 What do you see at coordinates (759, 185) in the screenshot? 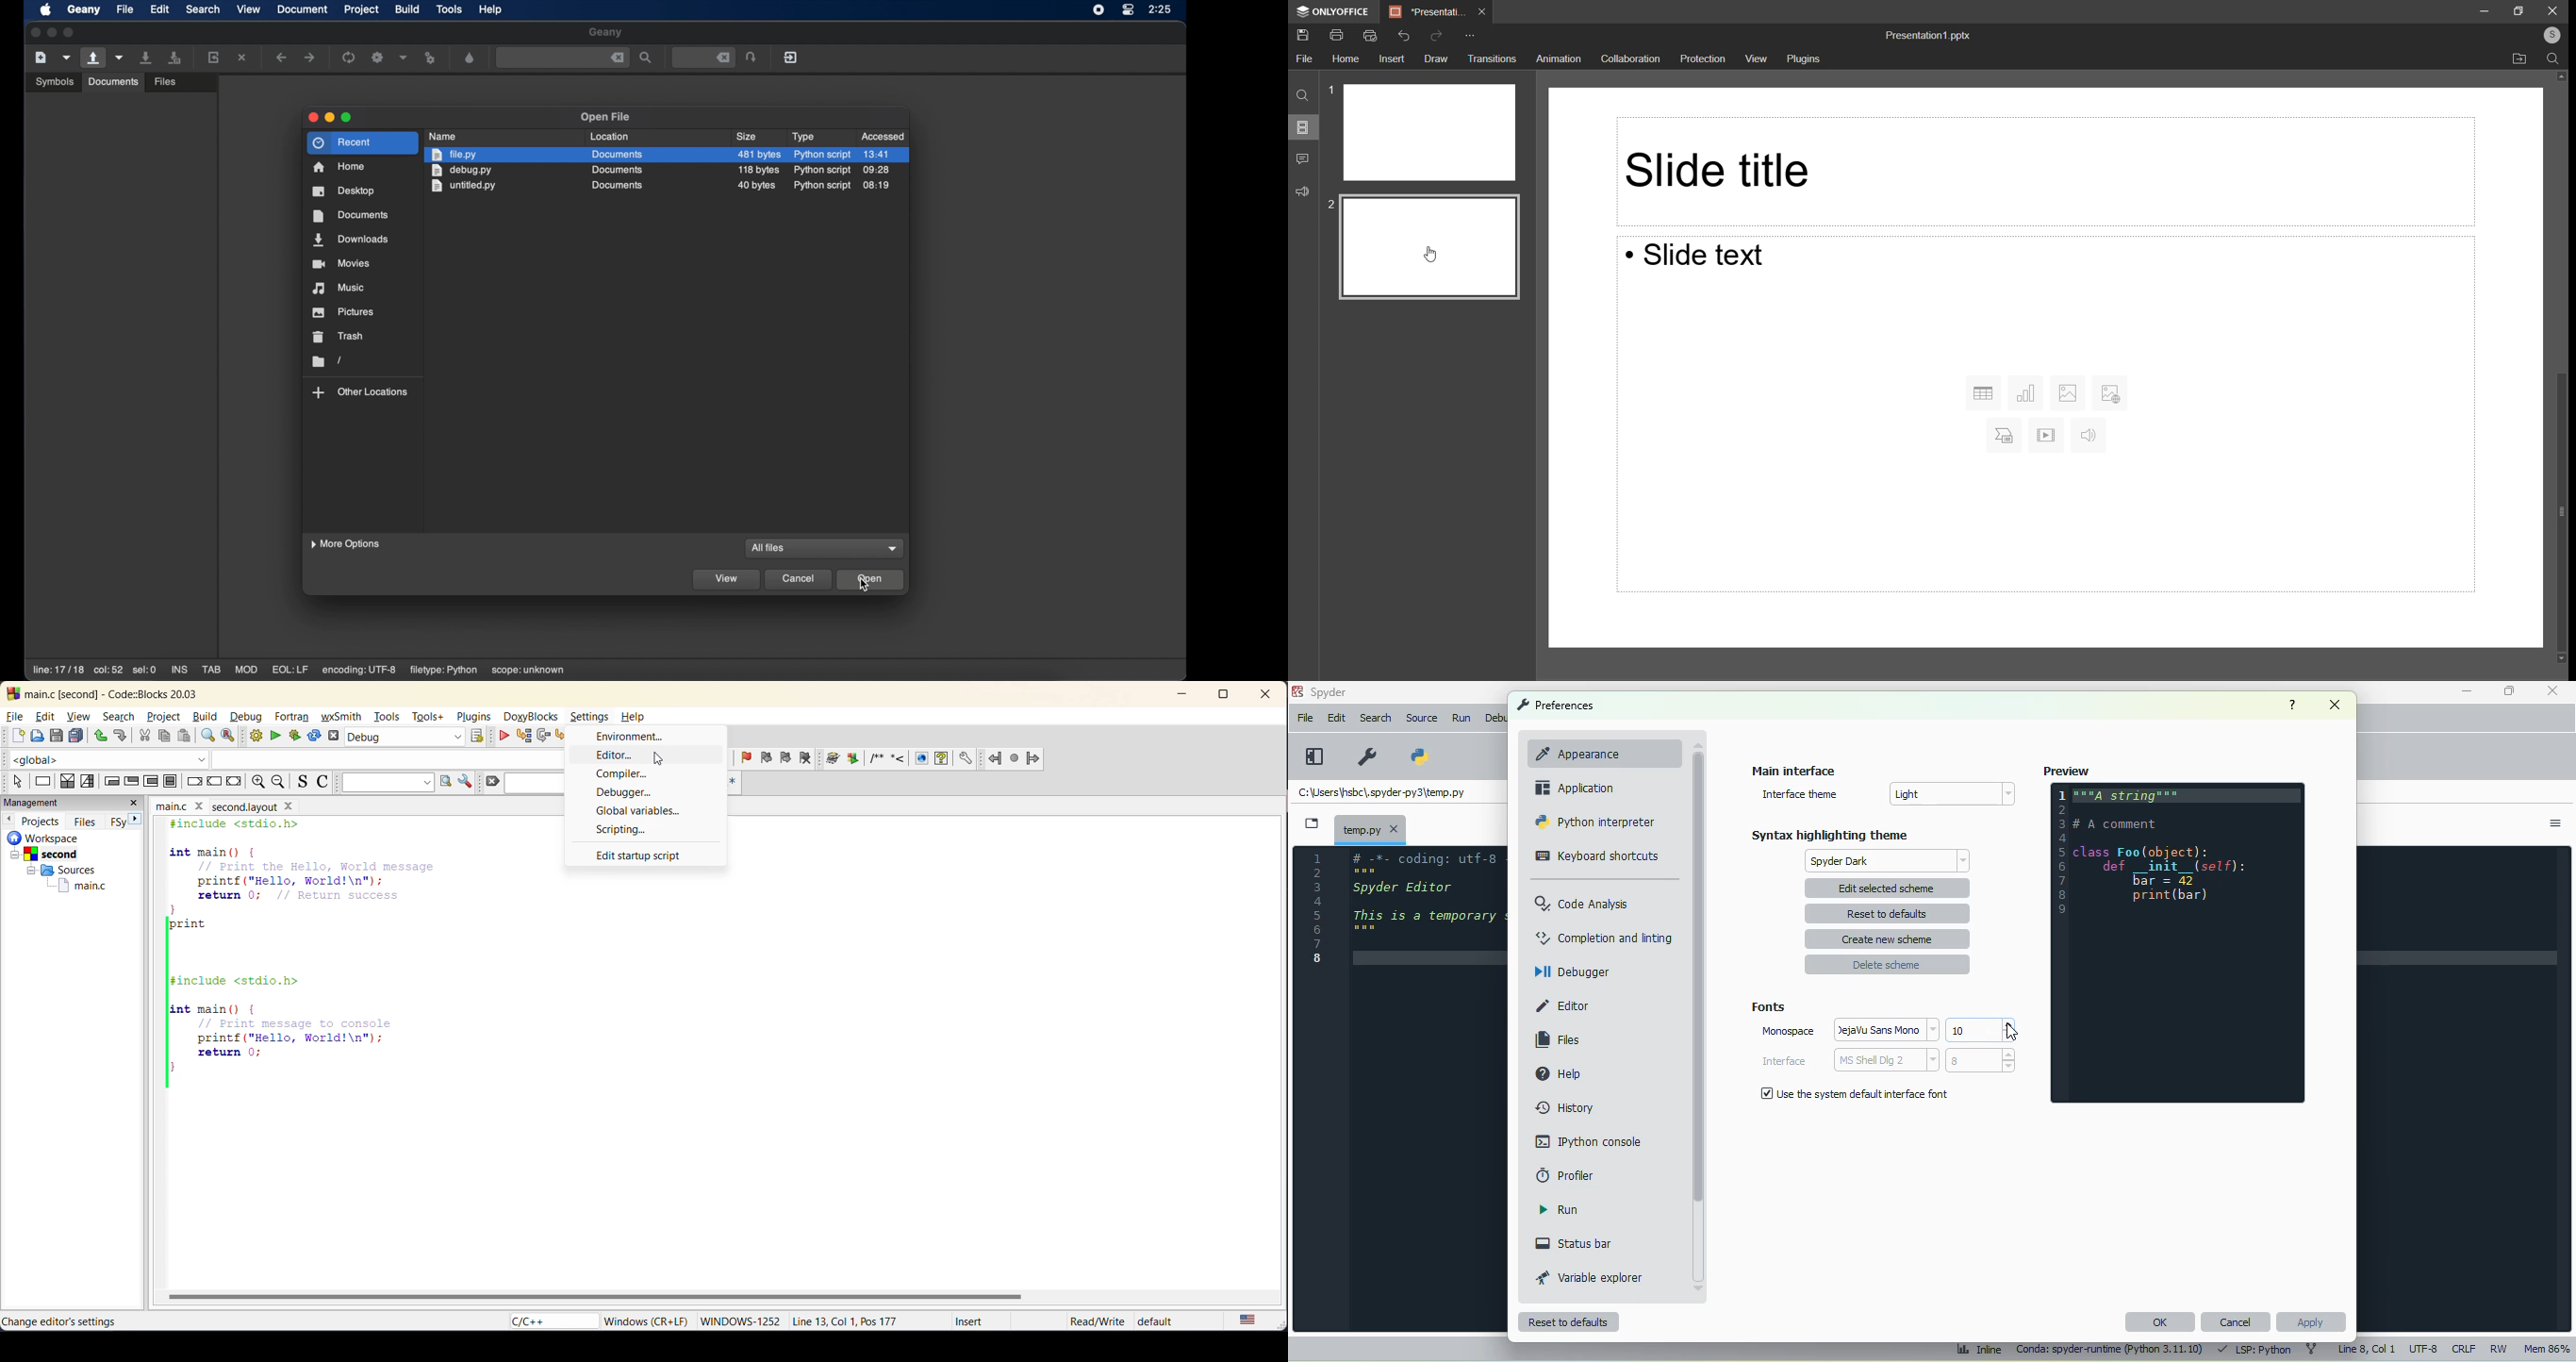
I see `size` at bounding box center [759, 185].